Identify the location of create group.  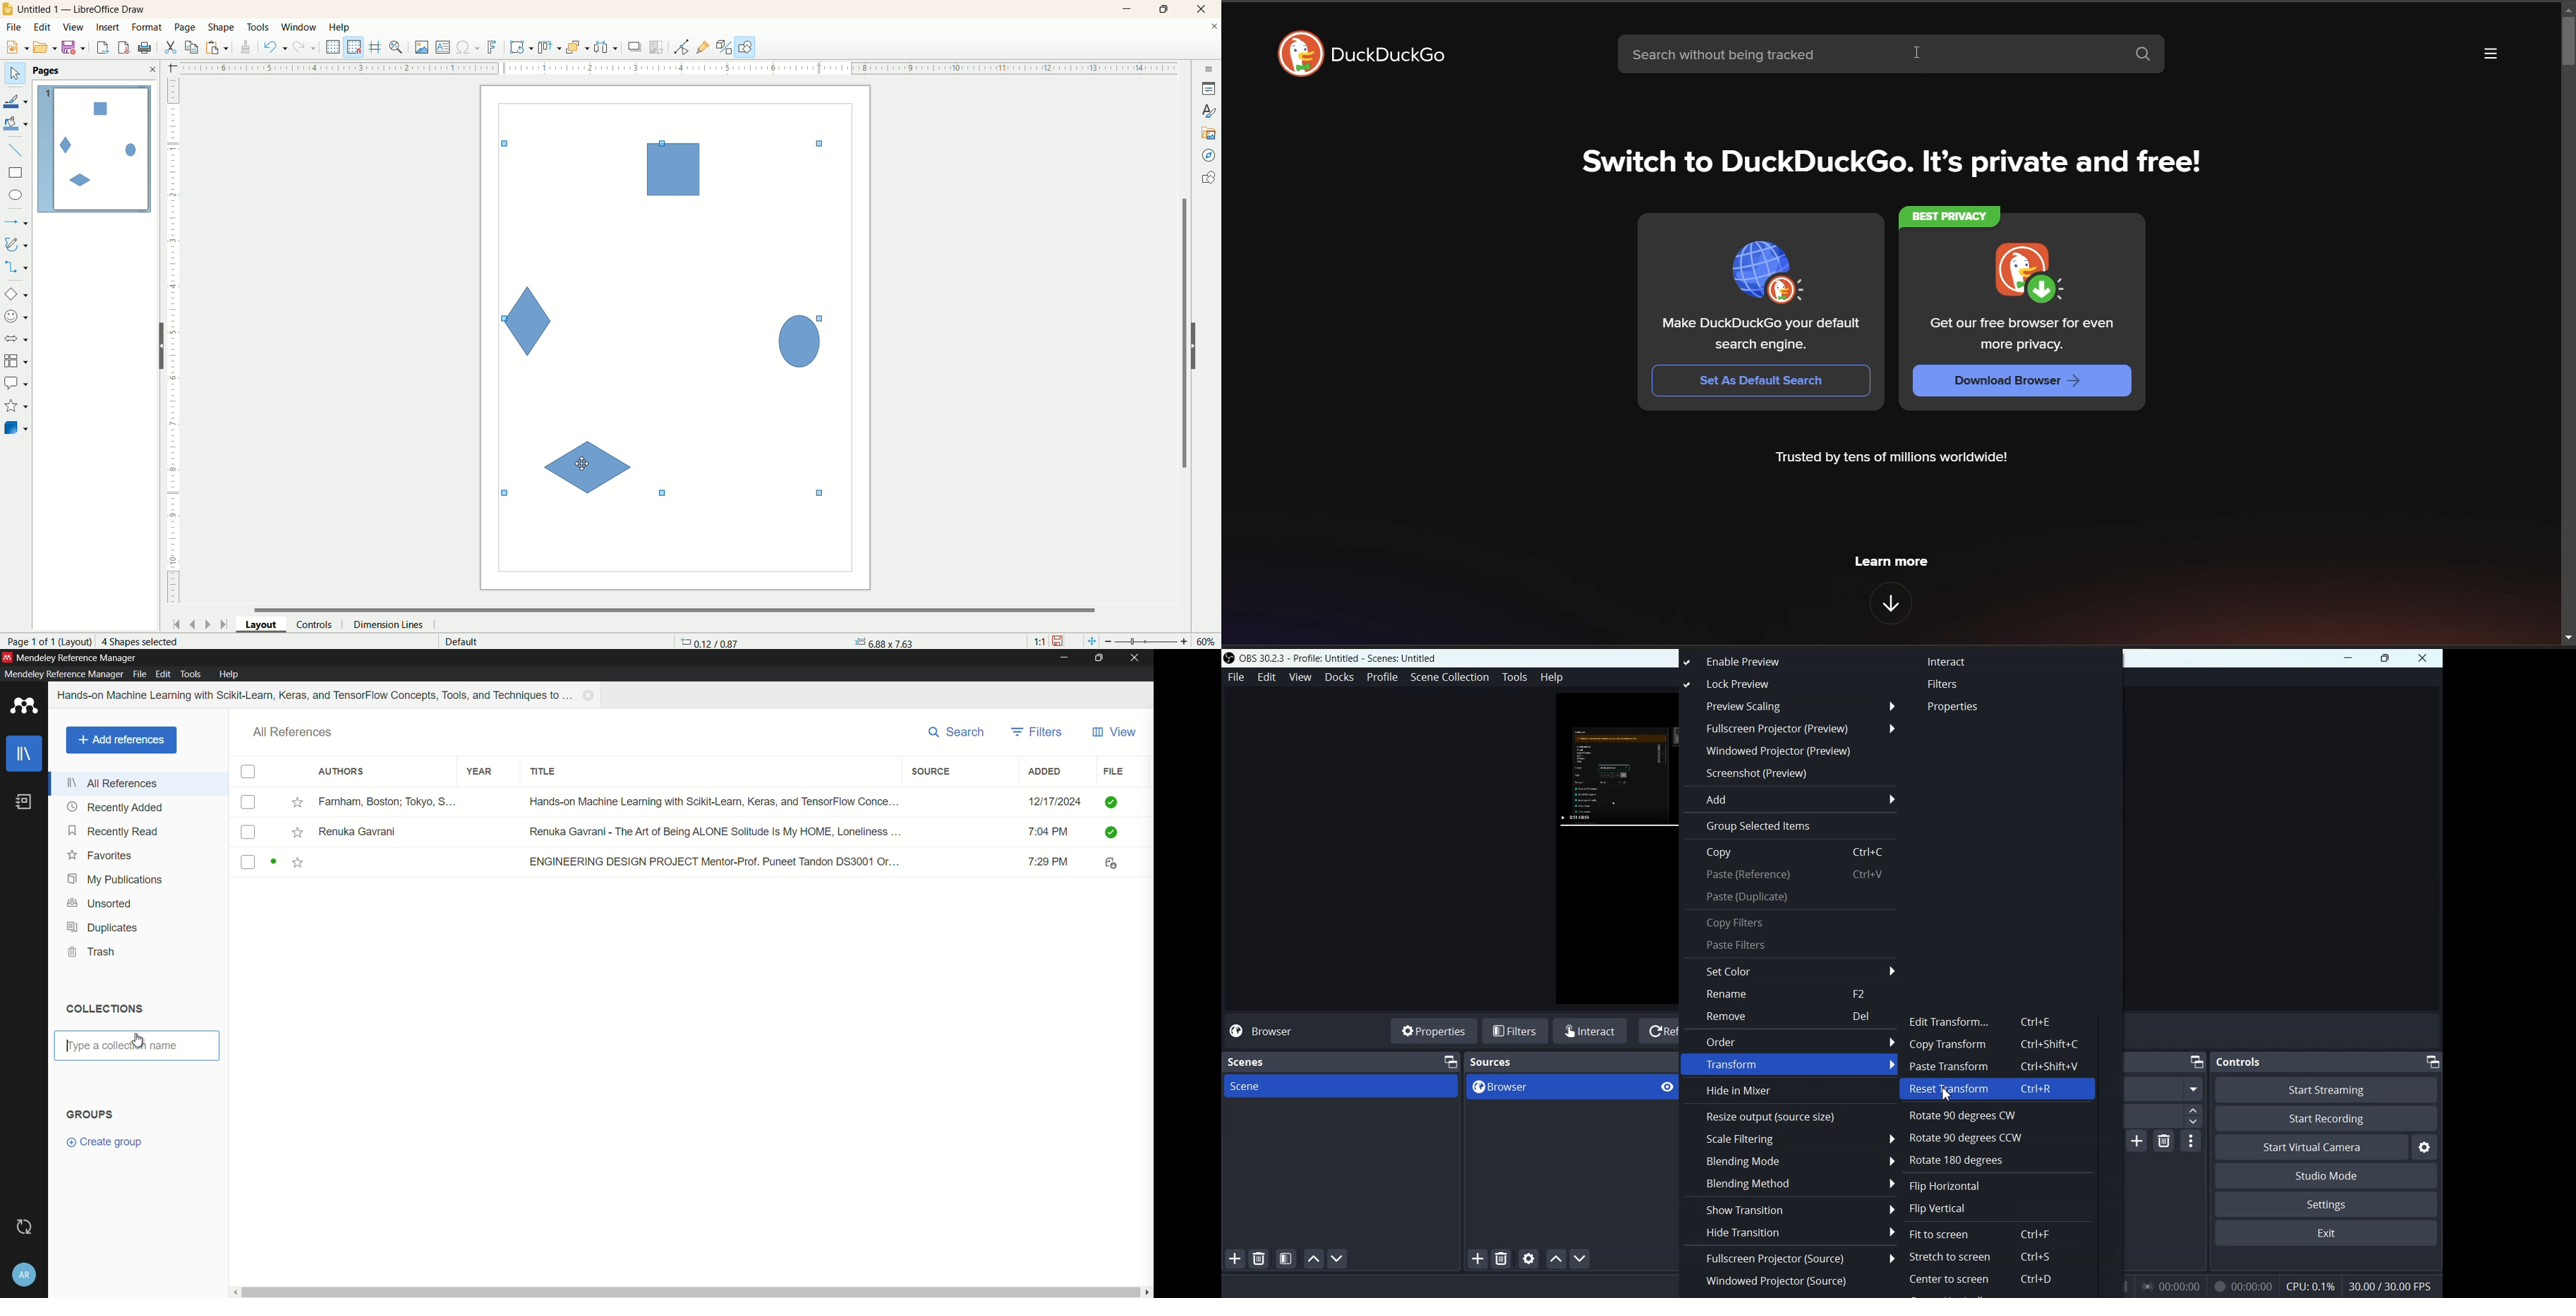
(106, 1141).